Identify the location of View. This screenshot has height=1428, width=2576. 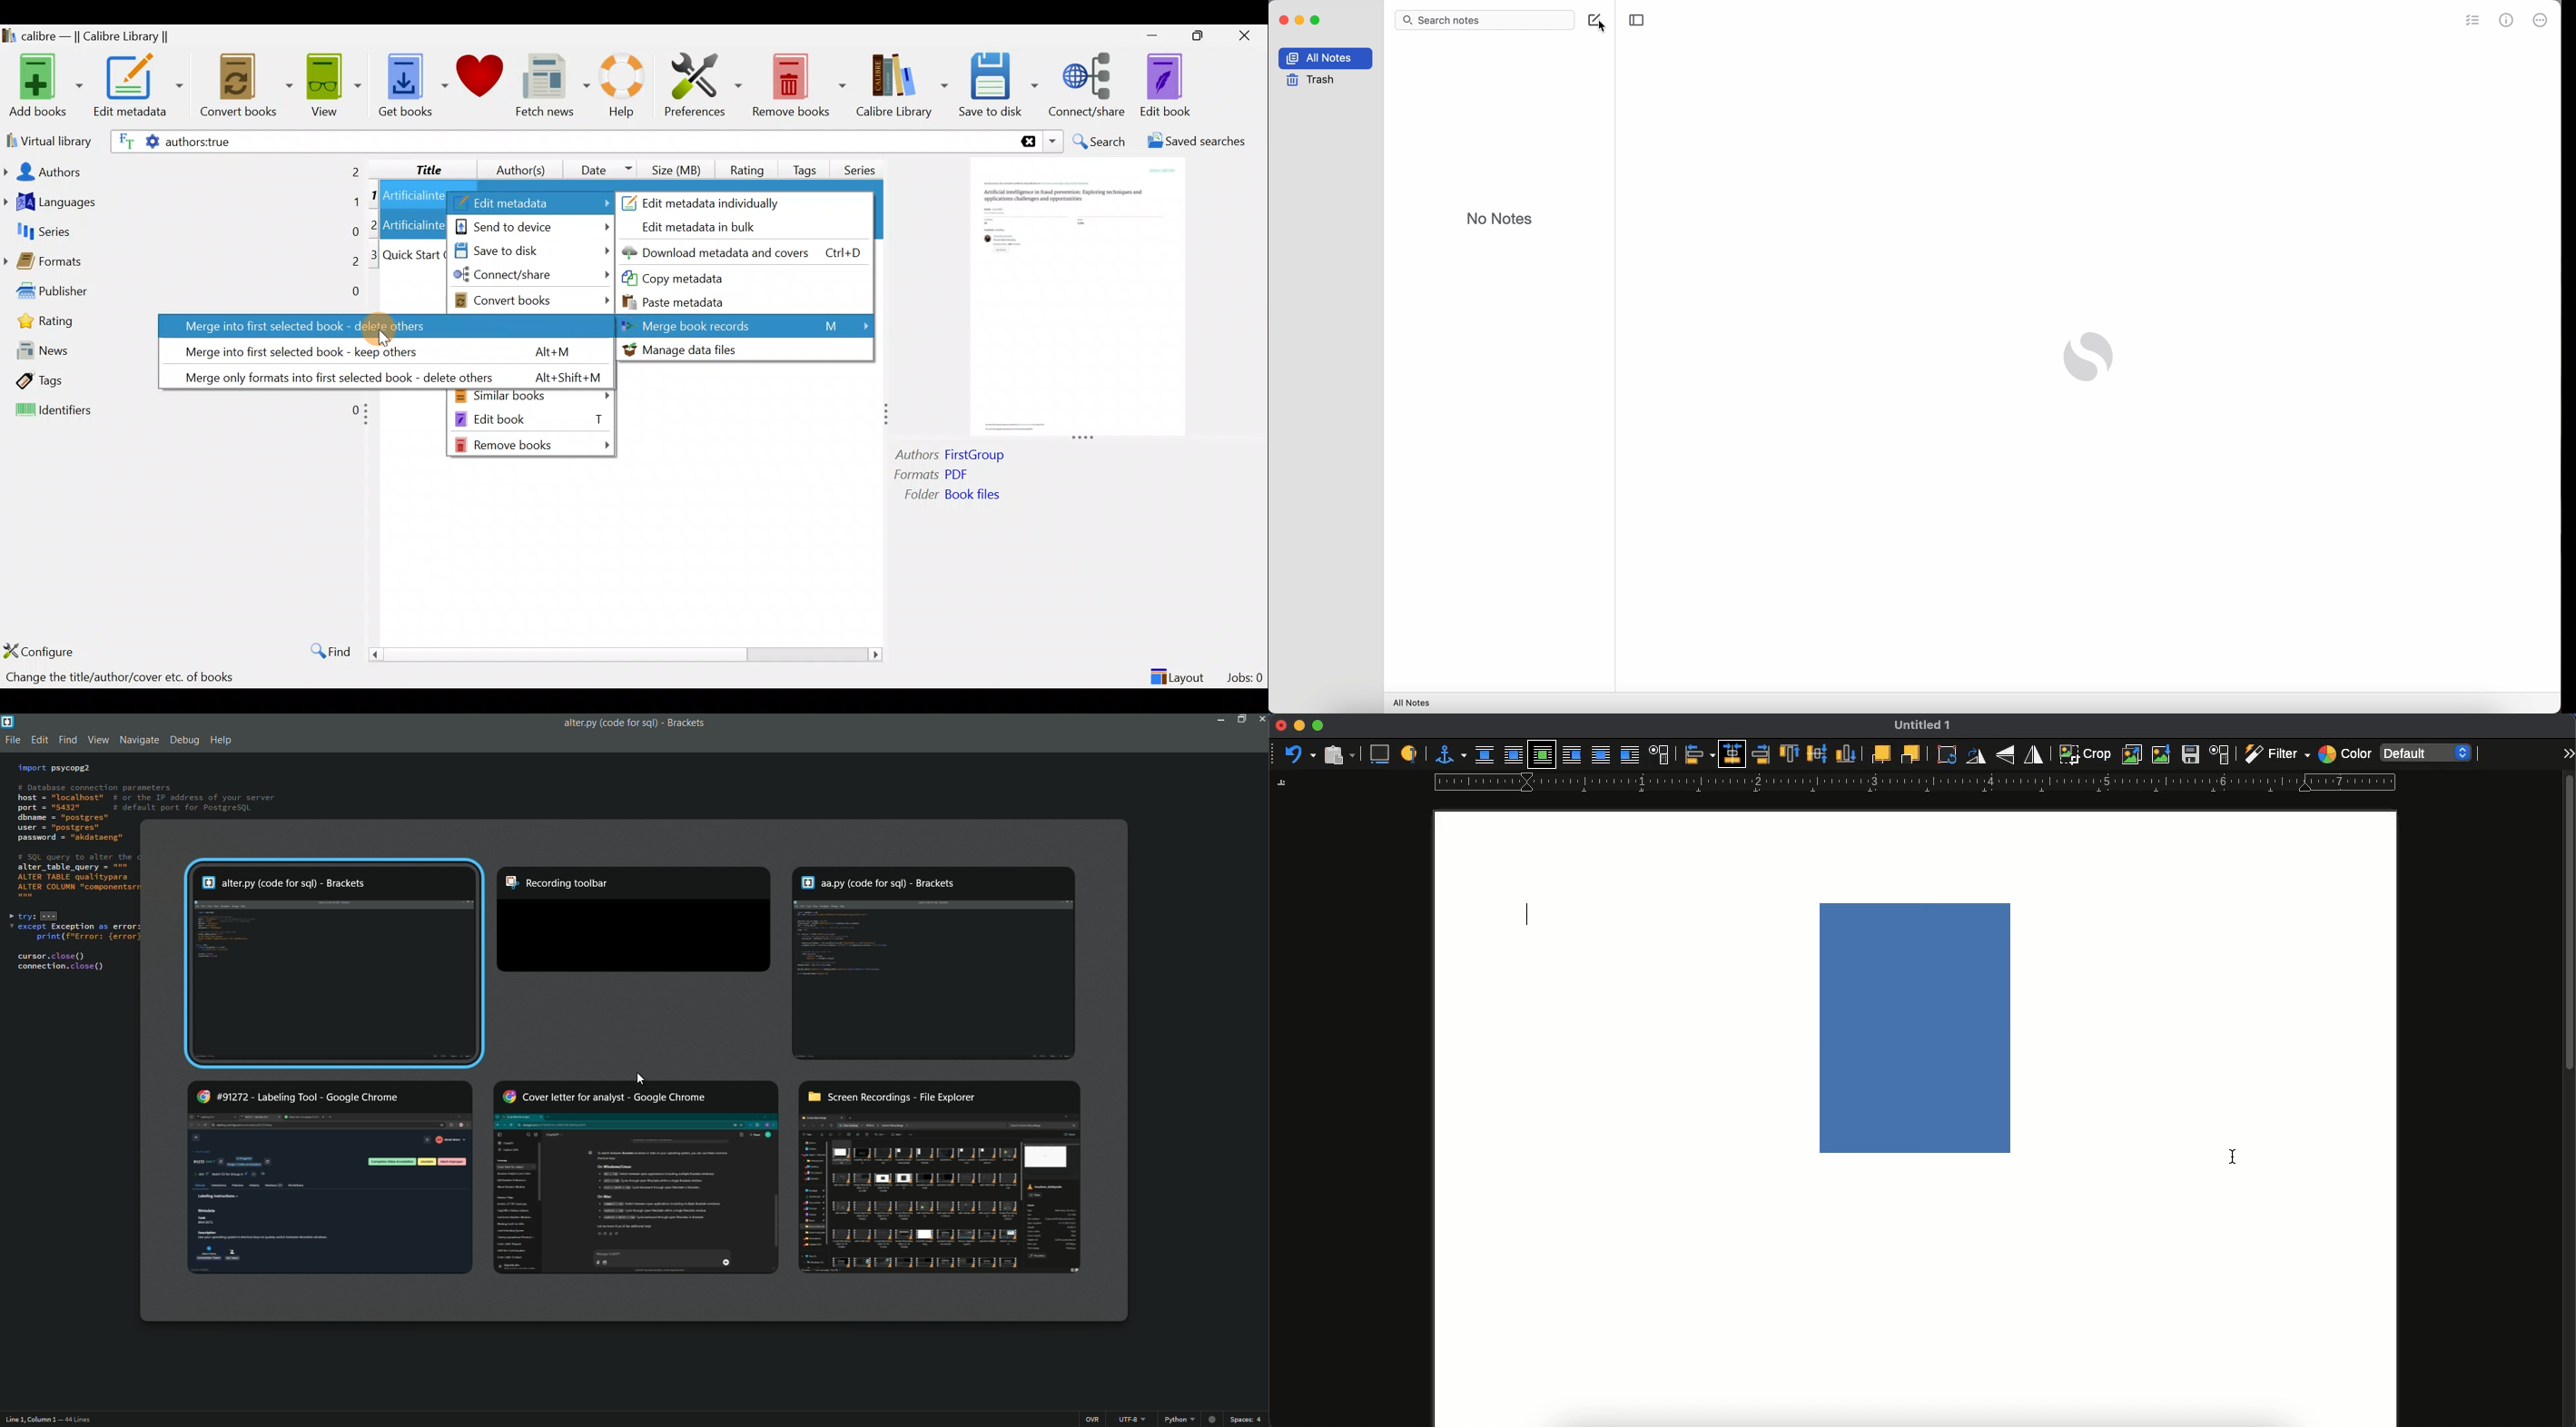
(332, 84).